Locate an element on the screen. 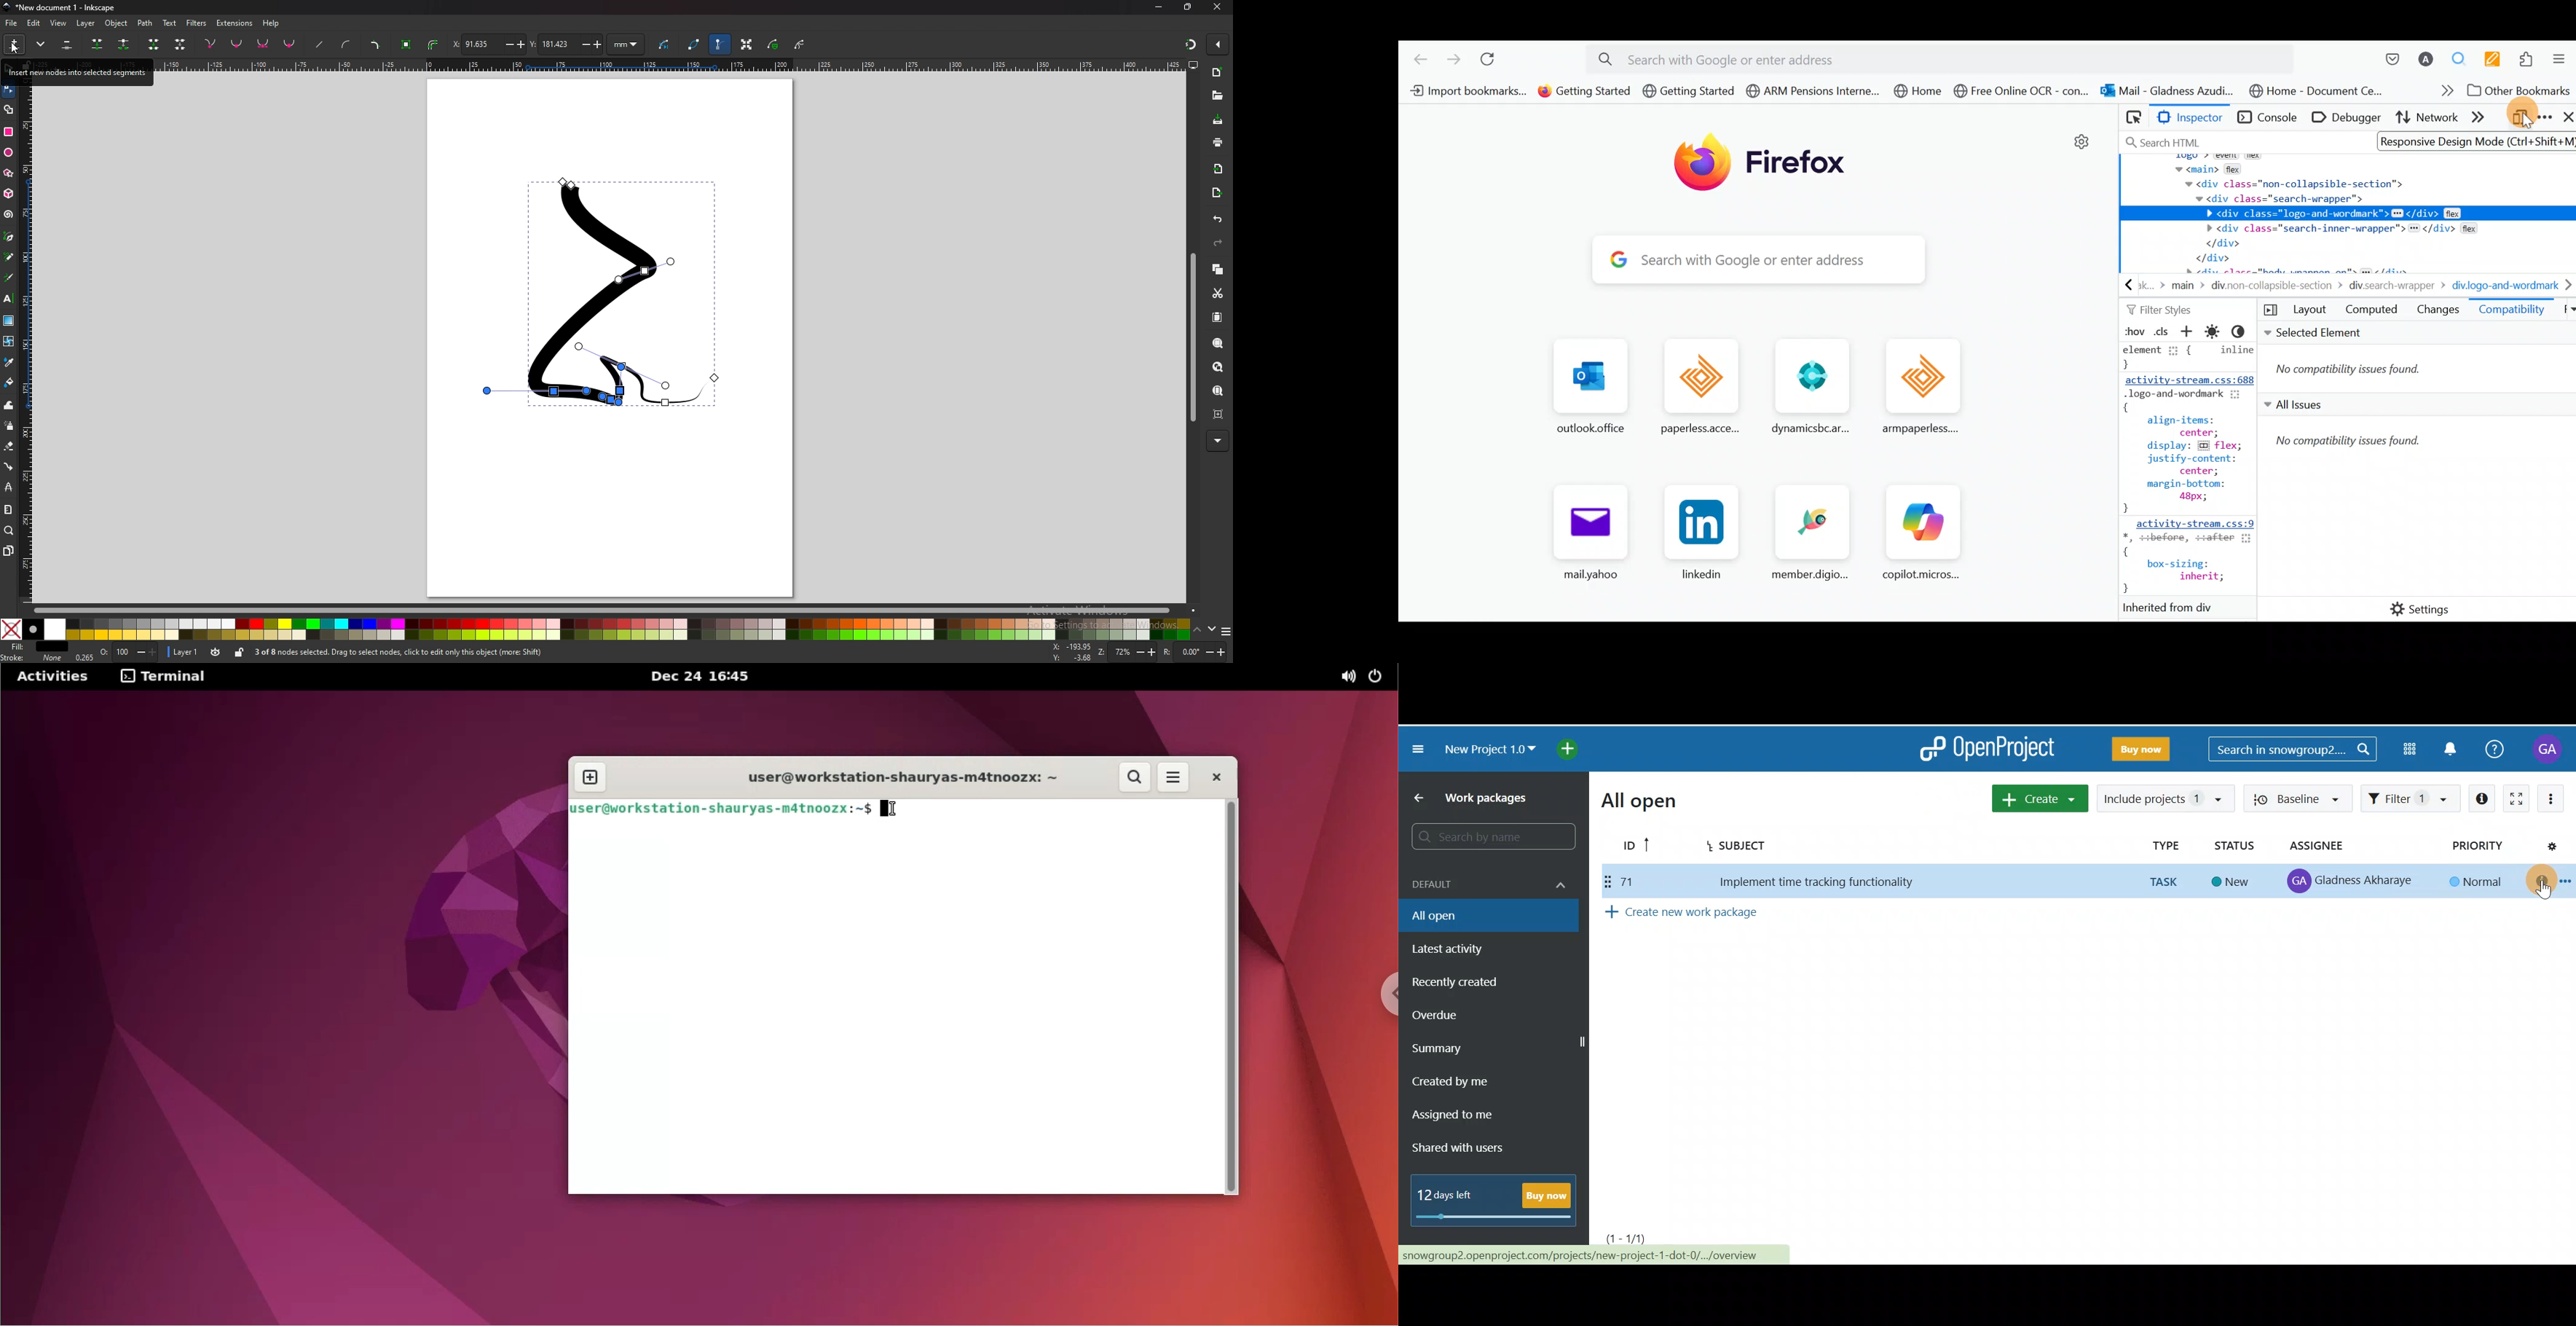 This screenshot has height=1344, width=2576. bezier handle is located at coordinates (720, 45).